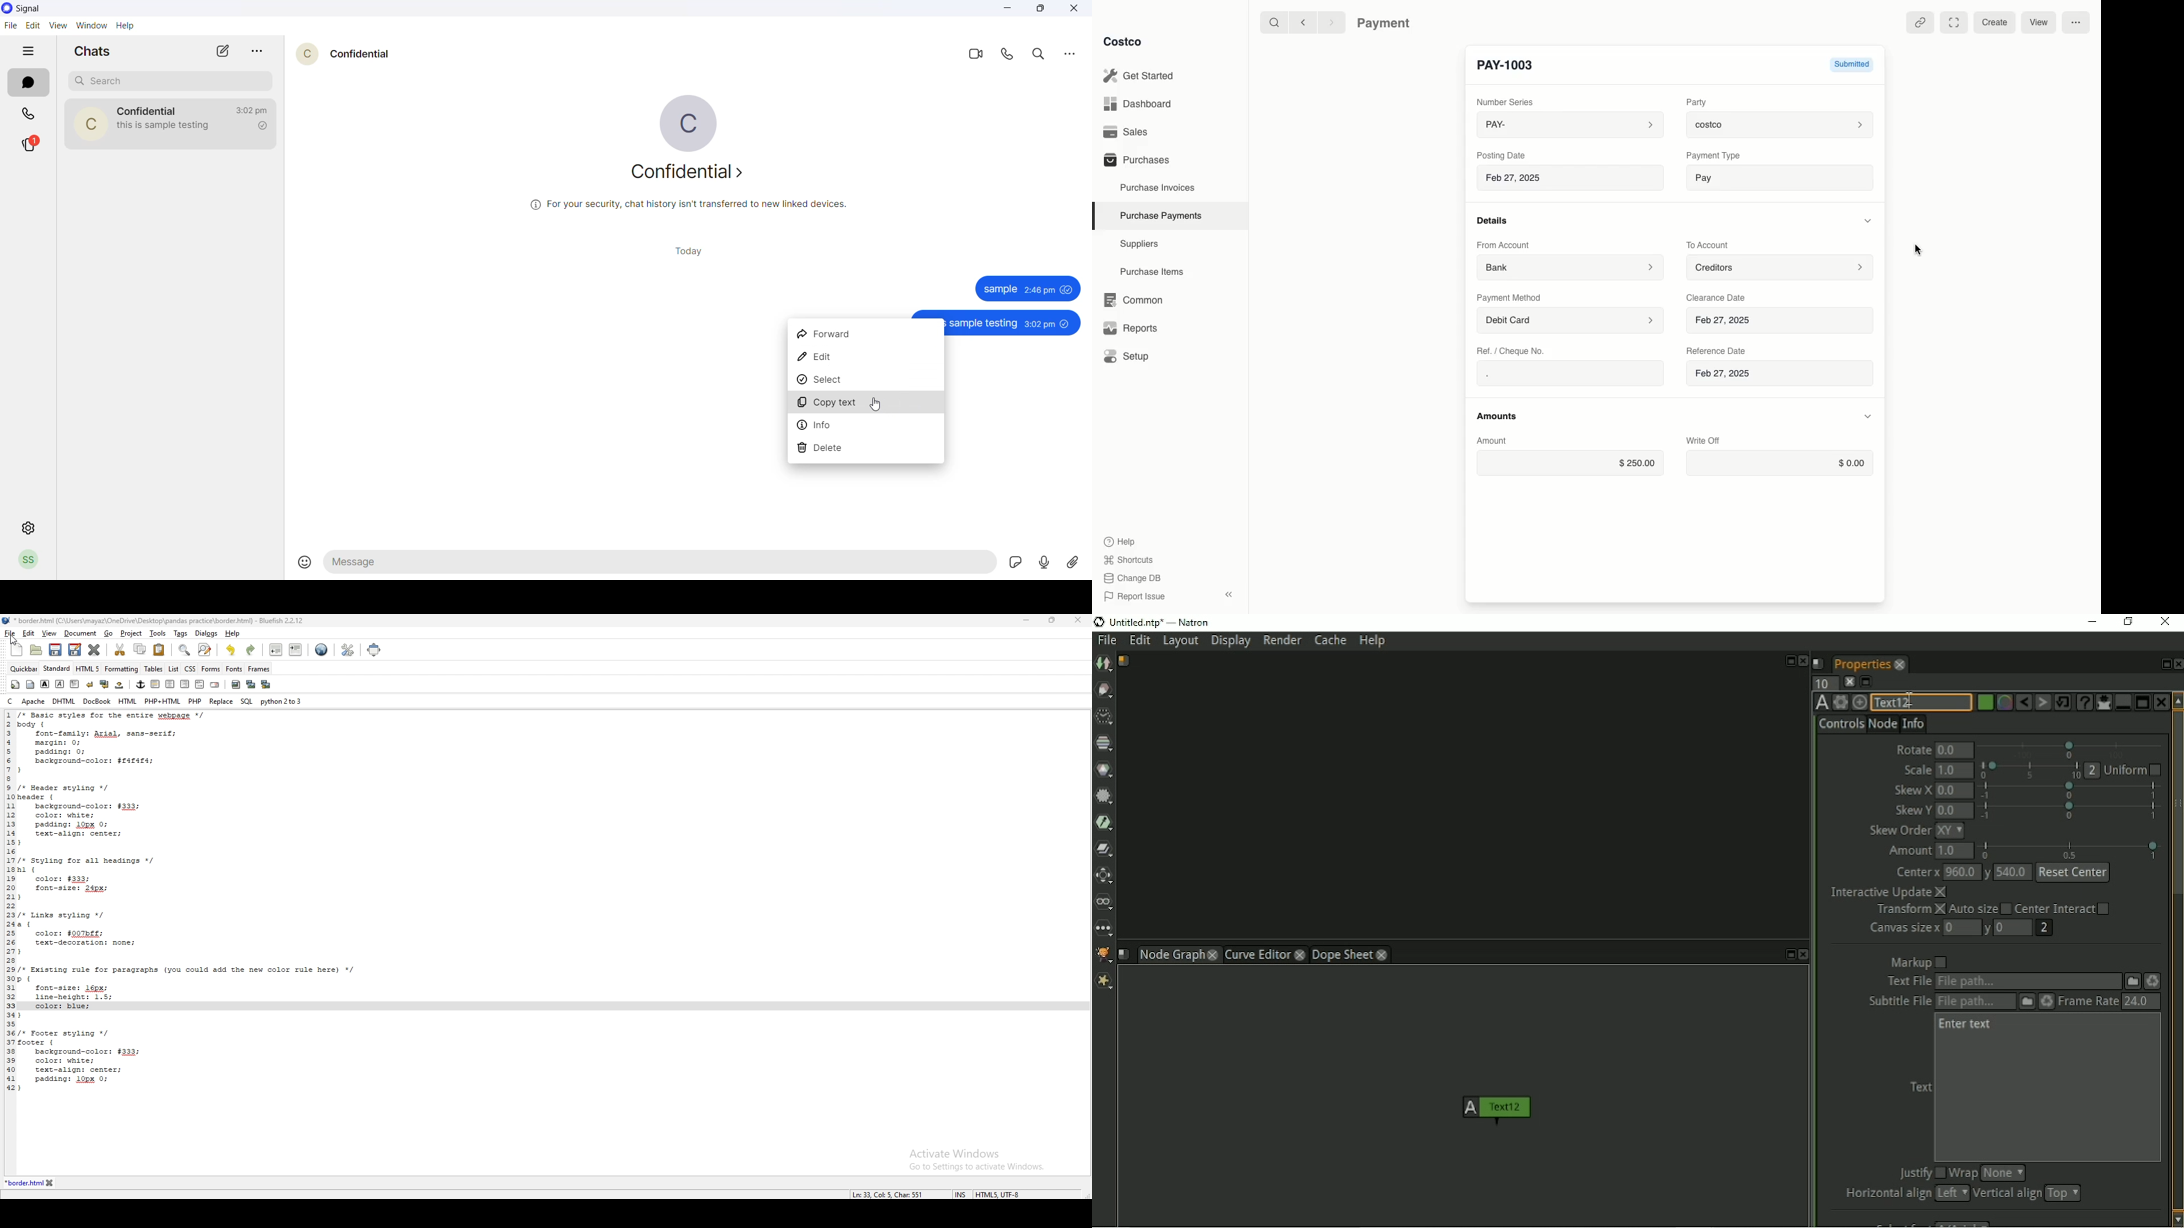  What do you see at coordinates (1128, 326) in the screenshot?
I see `Reports` at bounding box center [1128, 326].